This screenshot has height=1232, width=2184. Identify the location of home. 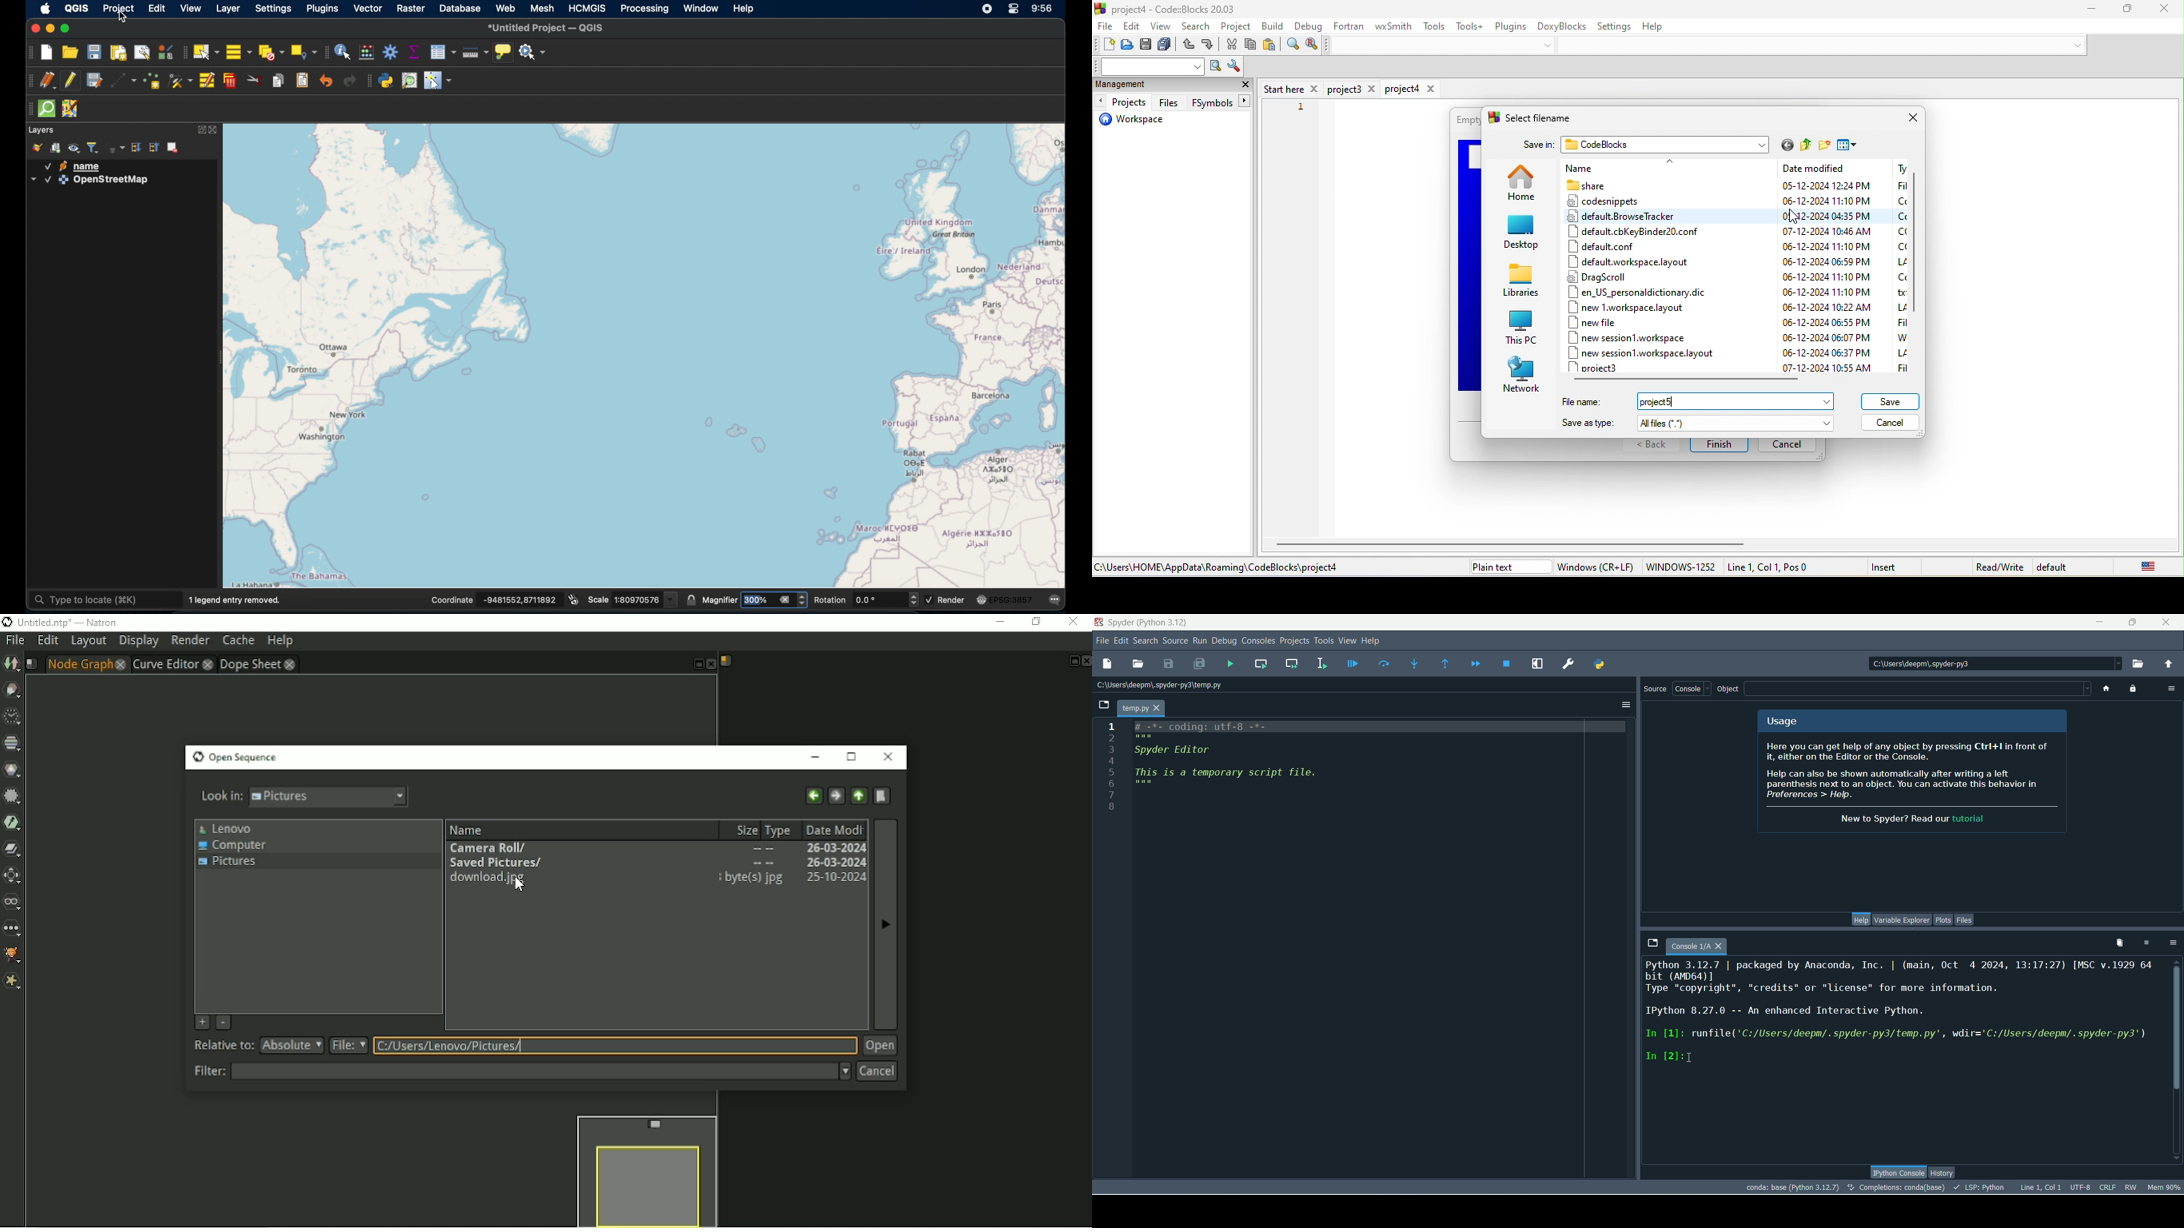
(2106, 689).